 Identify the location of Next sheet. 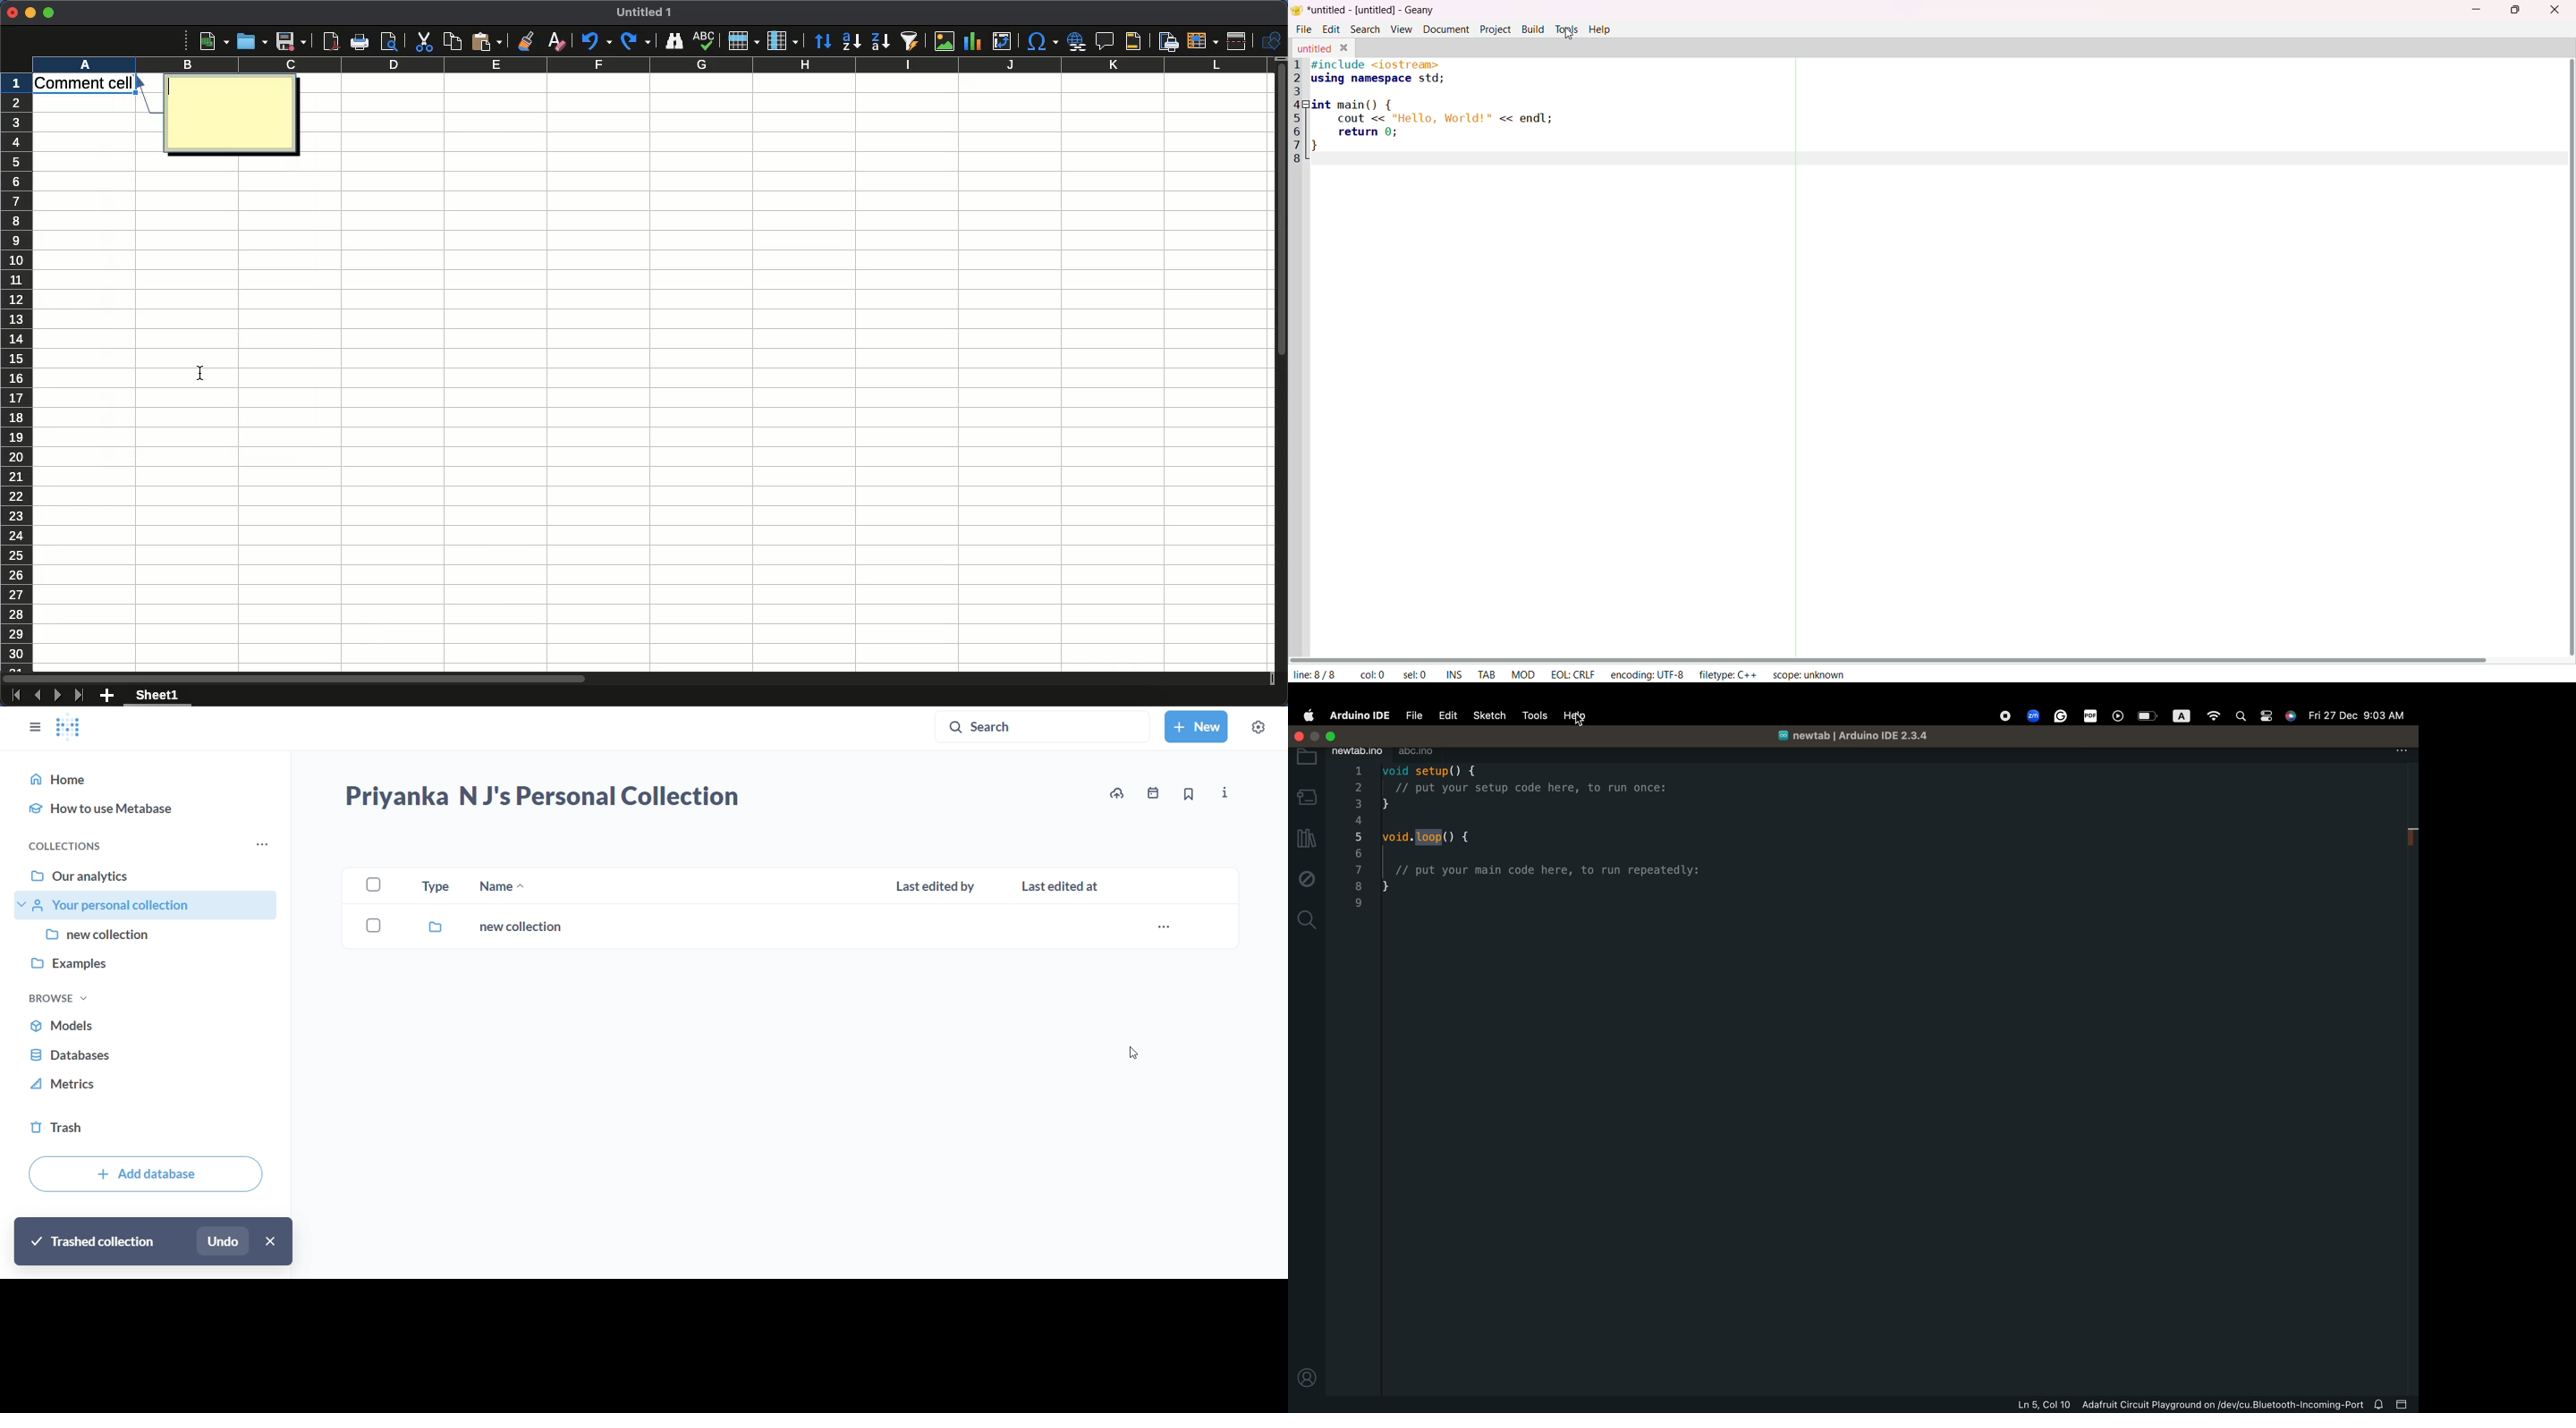
(58, 694).